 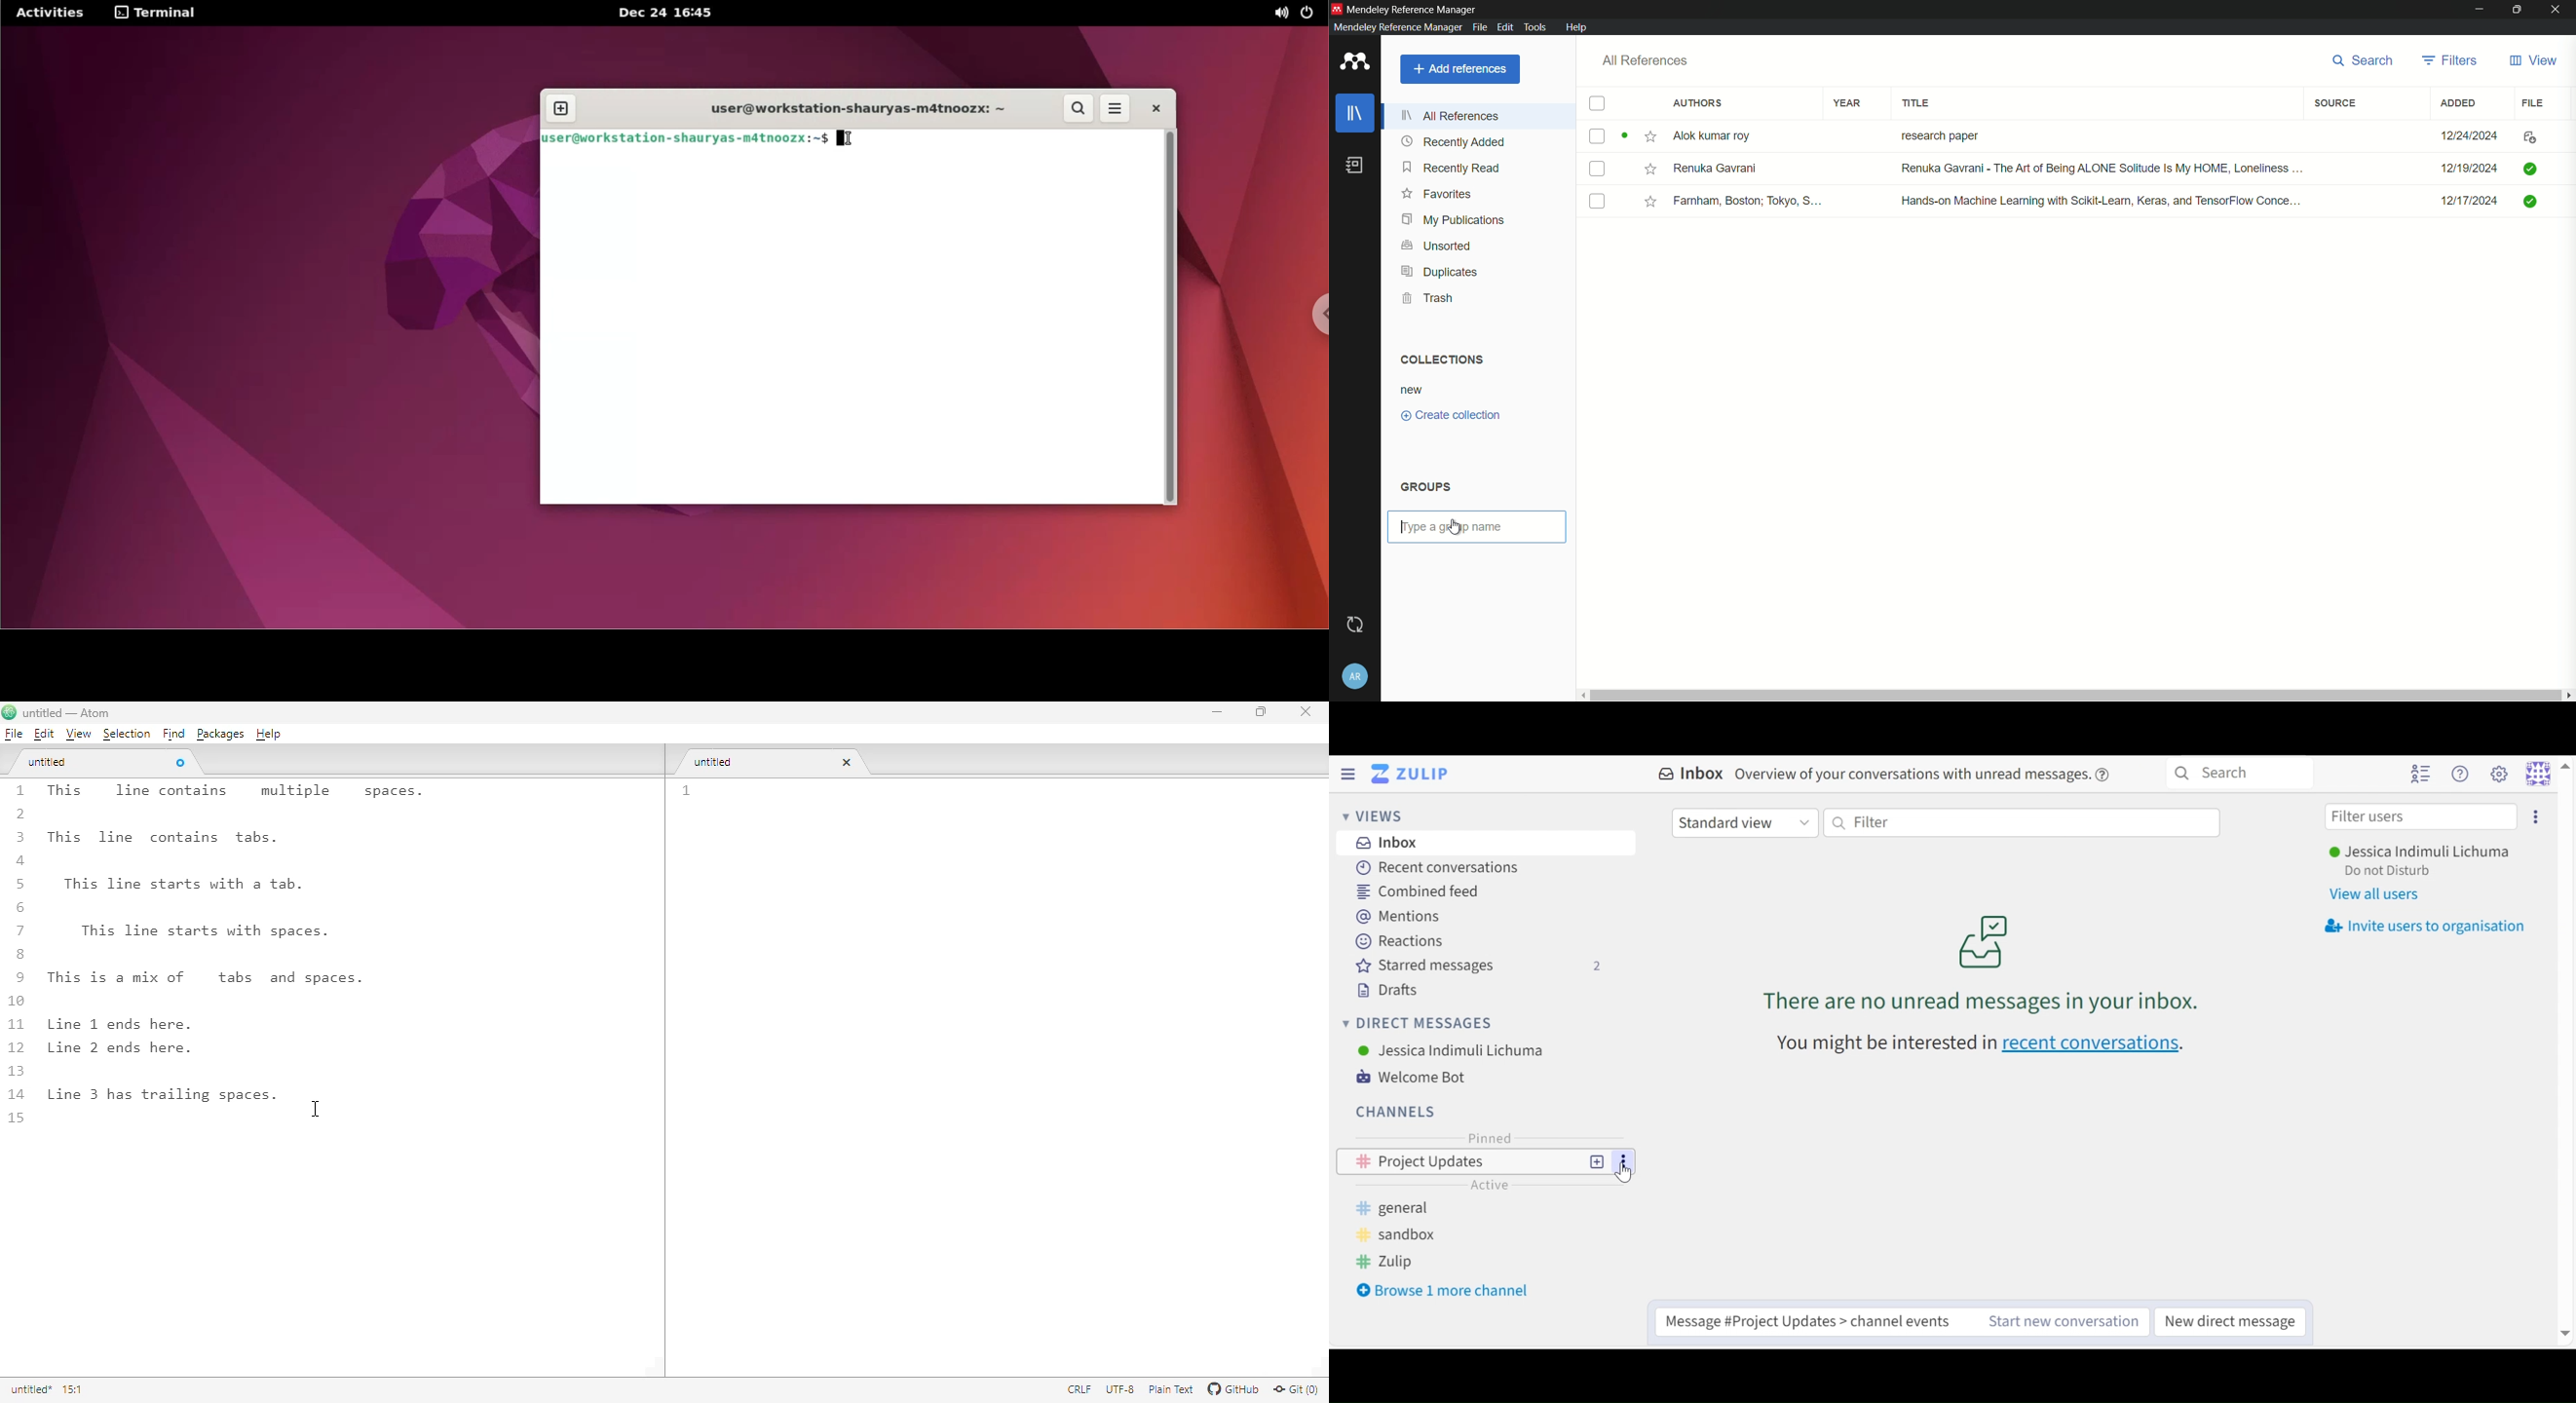 What do you see at coordinates (1439, 272) in the screenshot?
I see `duplicates` at bounding box center [1439, 272].